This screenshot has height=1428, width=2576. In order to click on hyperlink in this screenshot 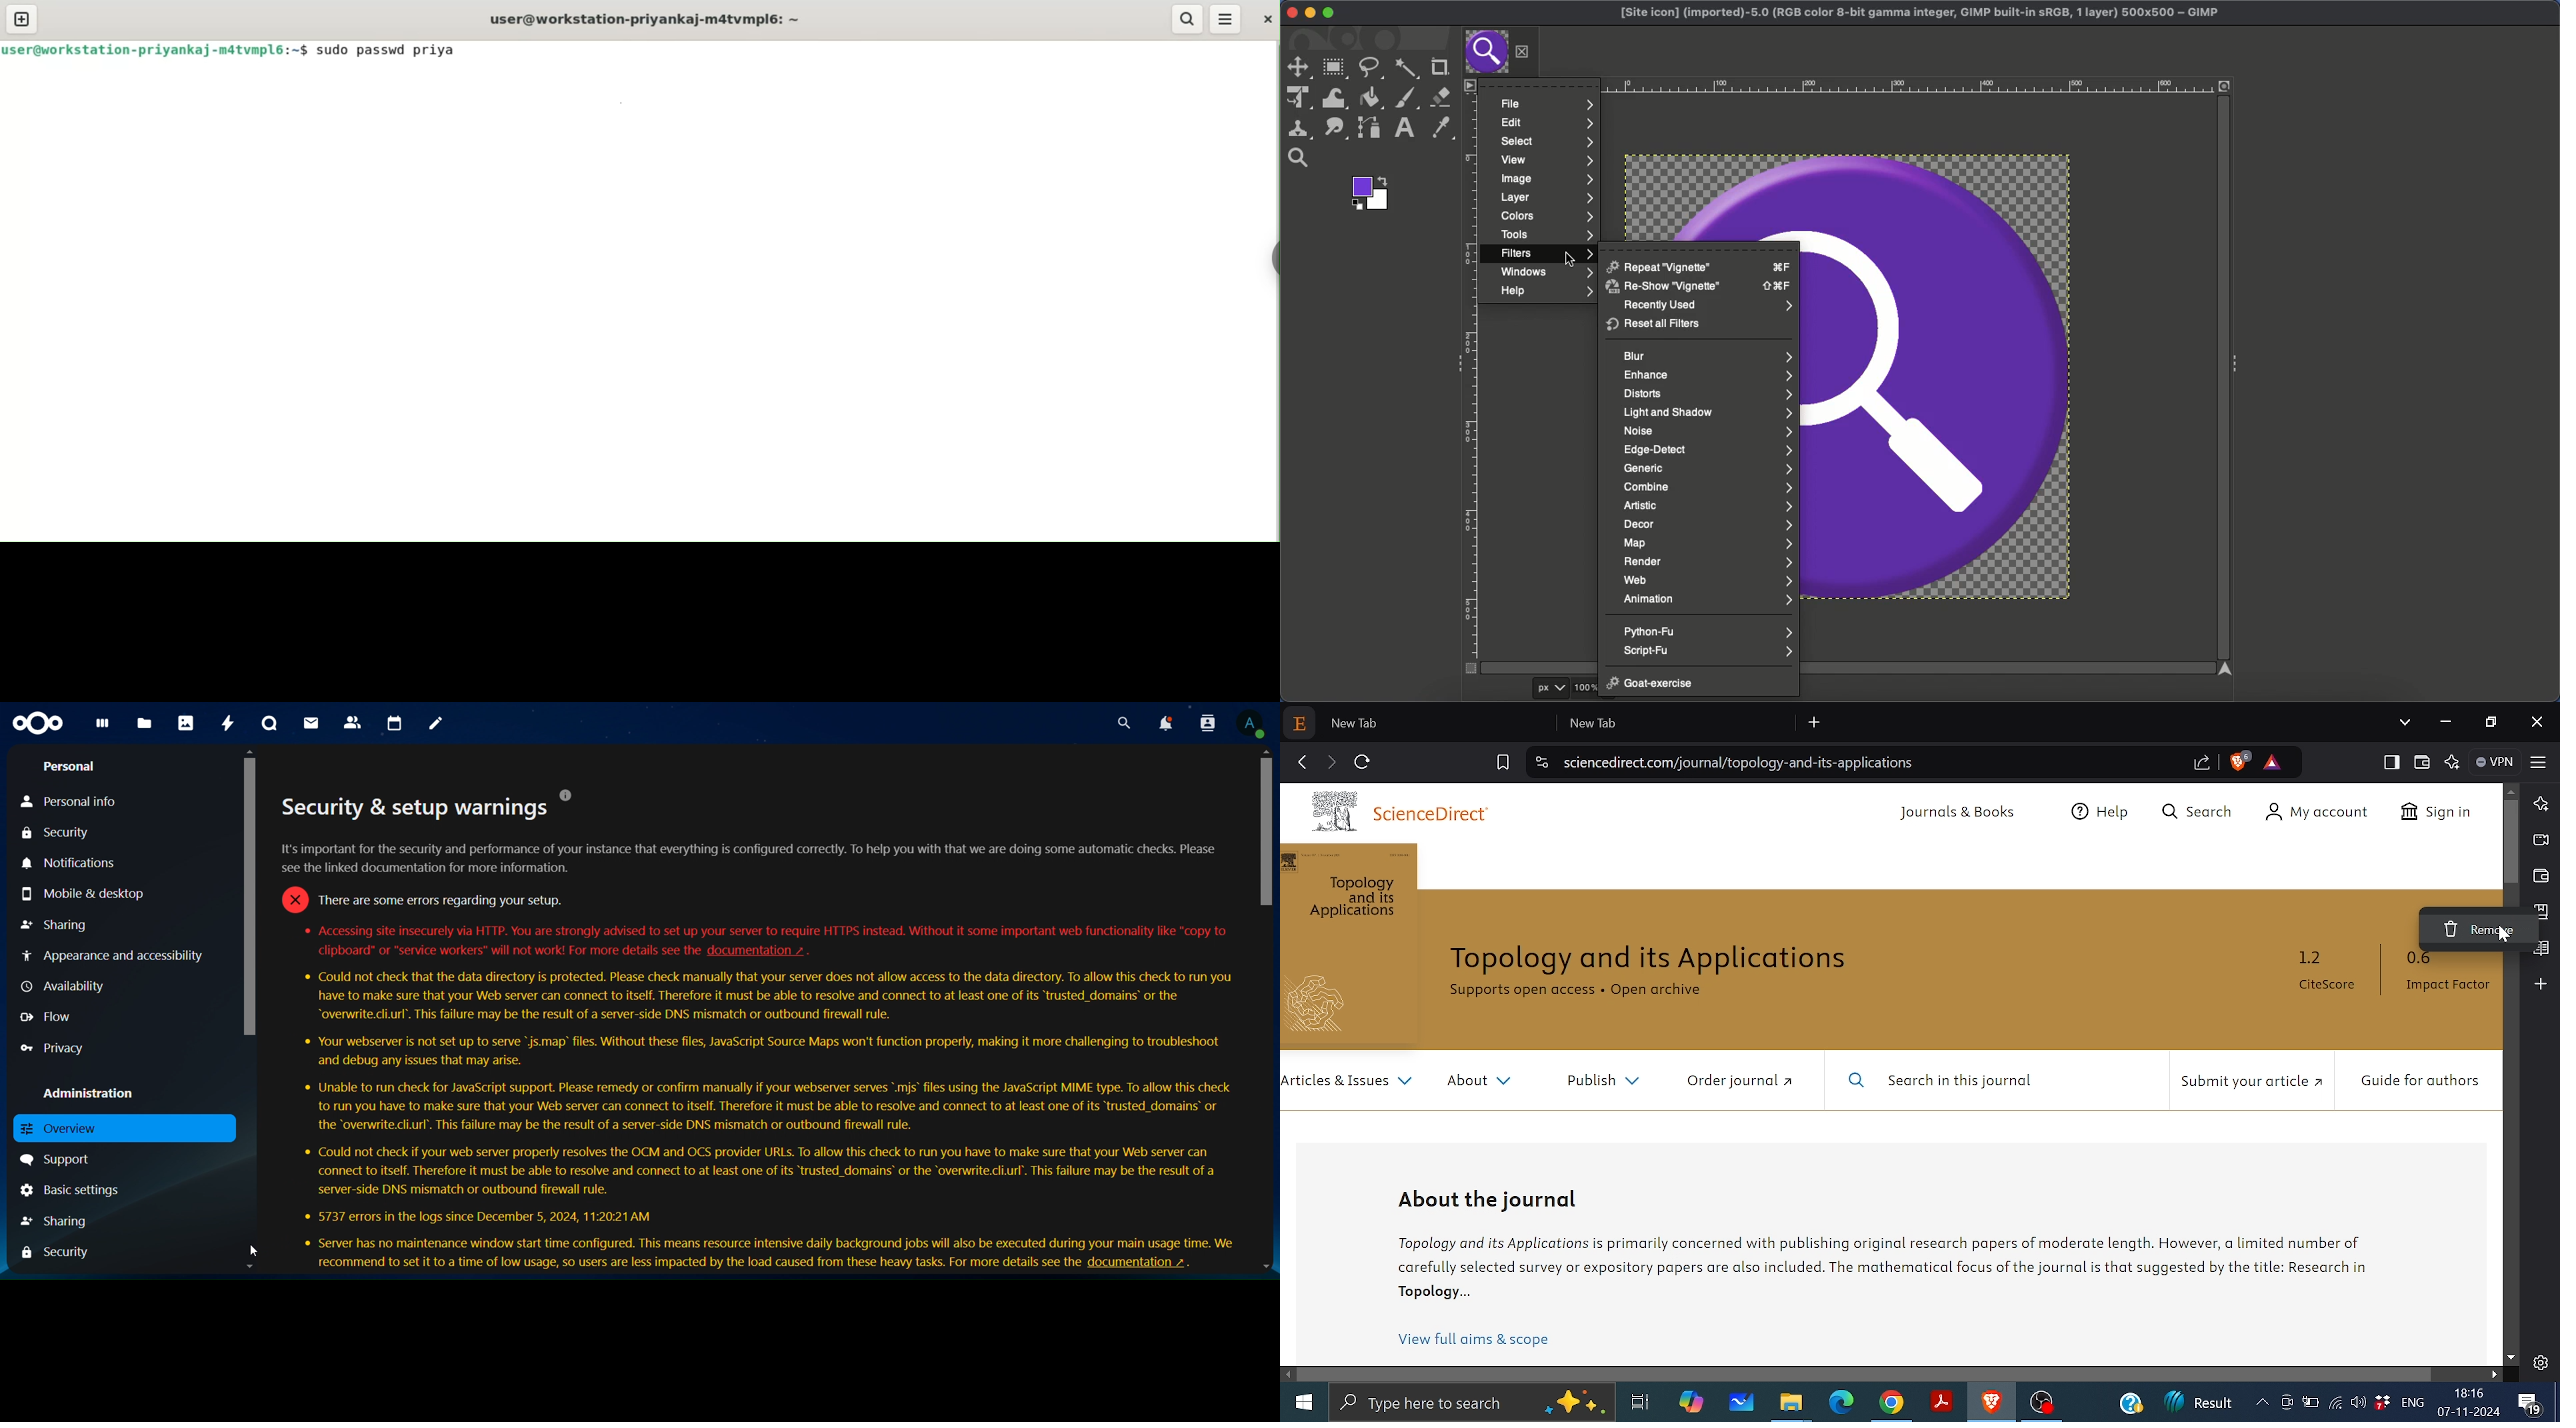, I will do `click(1151, 1262)`.